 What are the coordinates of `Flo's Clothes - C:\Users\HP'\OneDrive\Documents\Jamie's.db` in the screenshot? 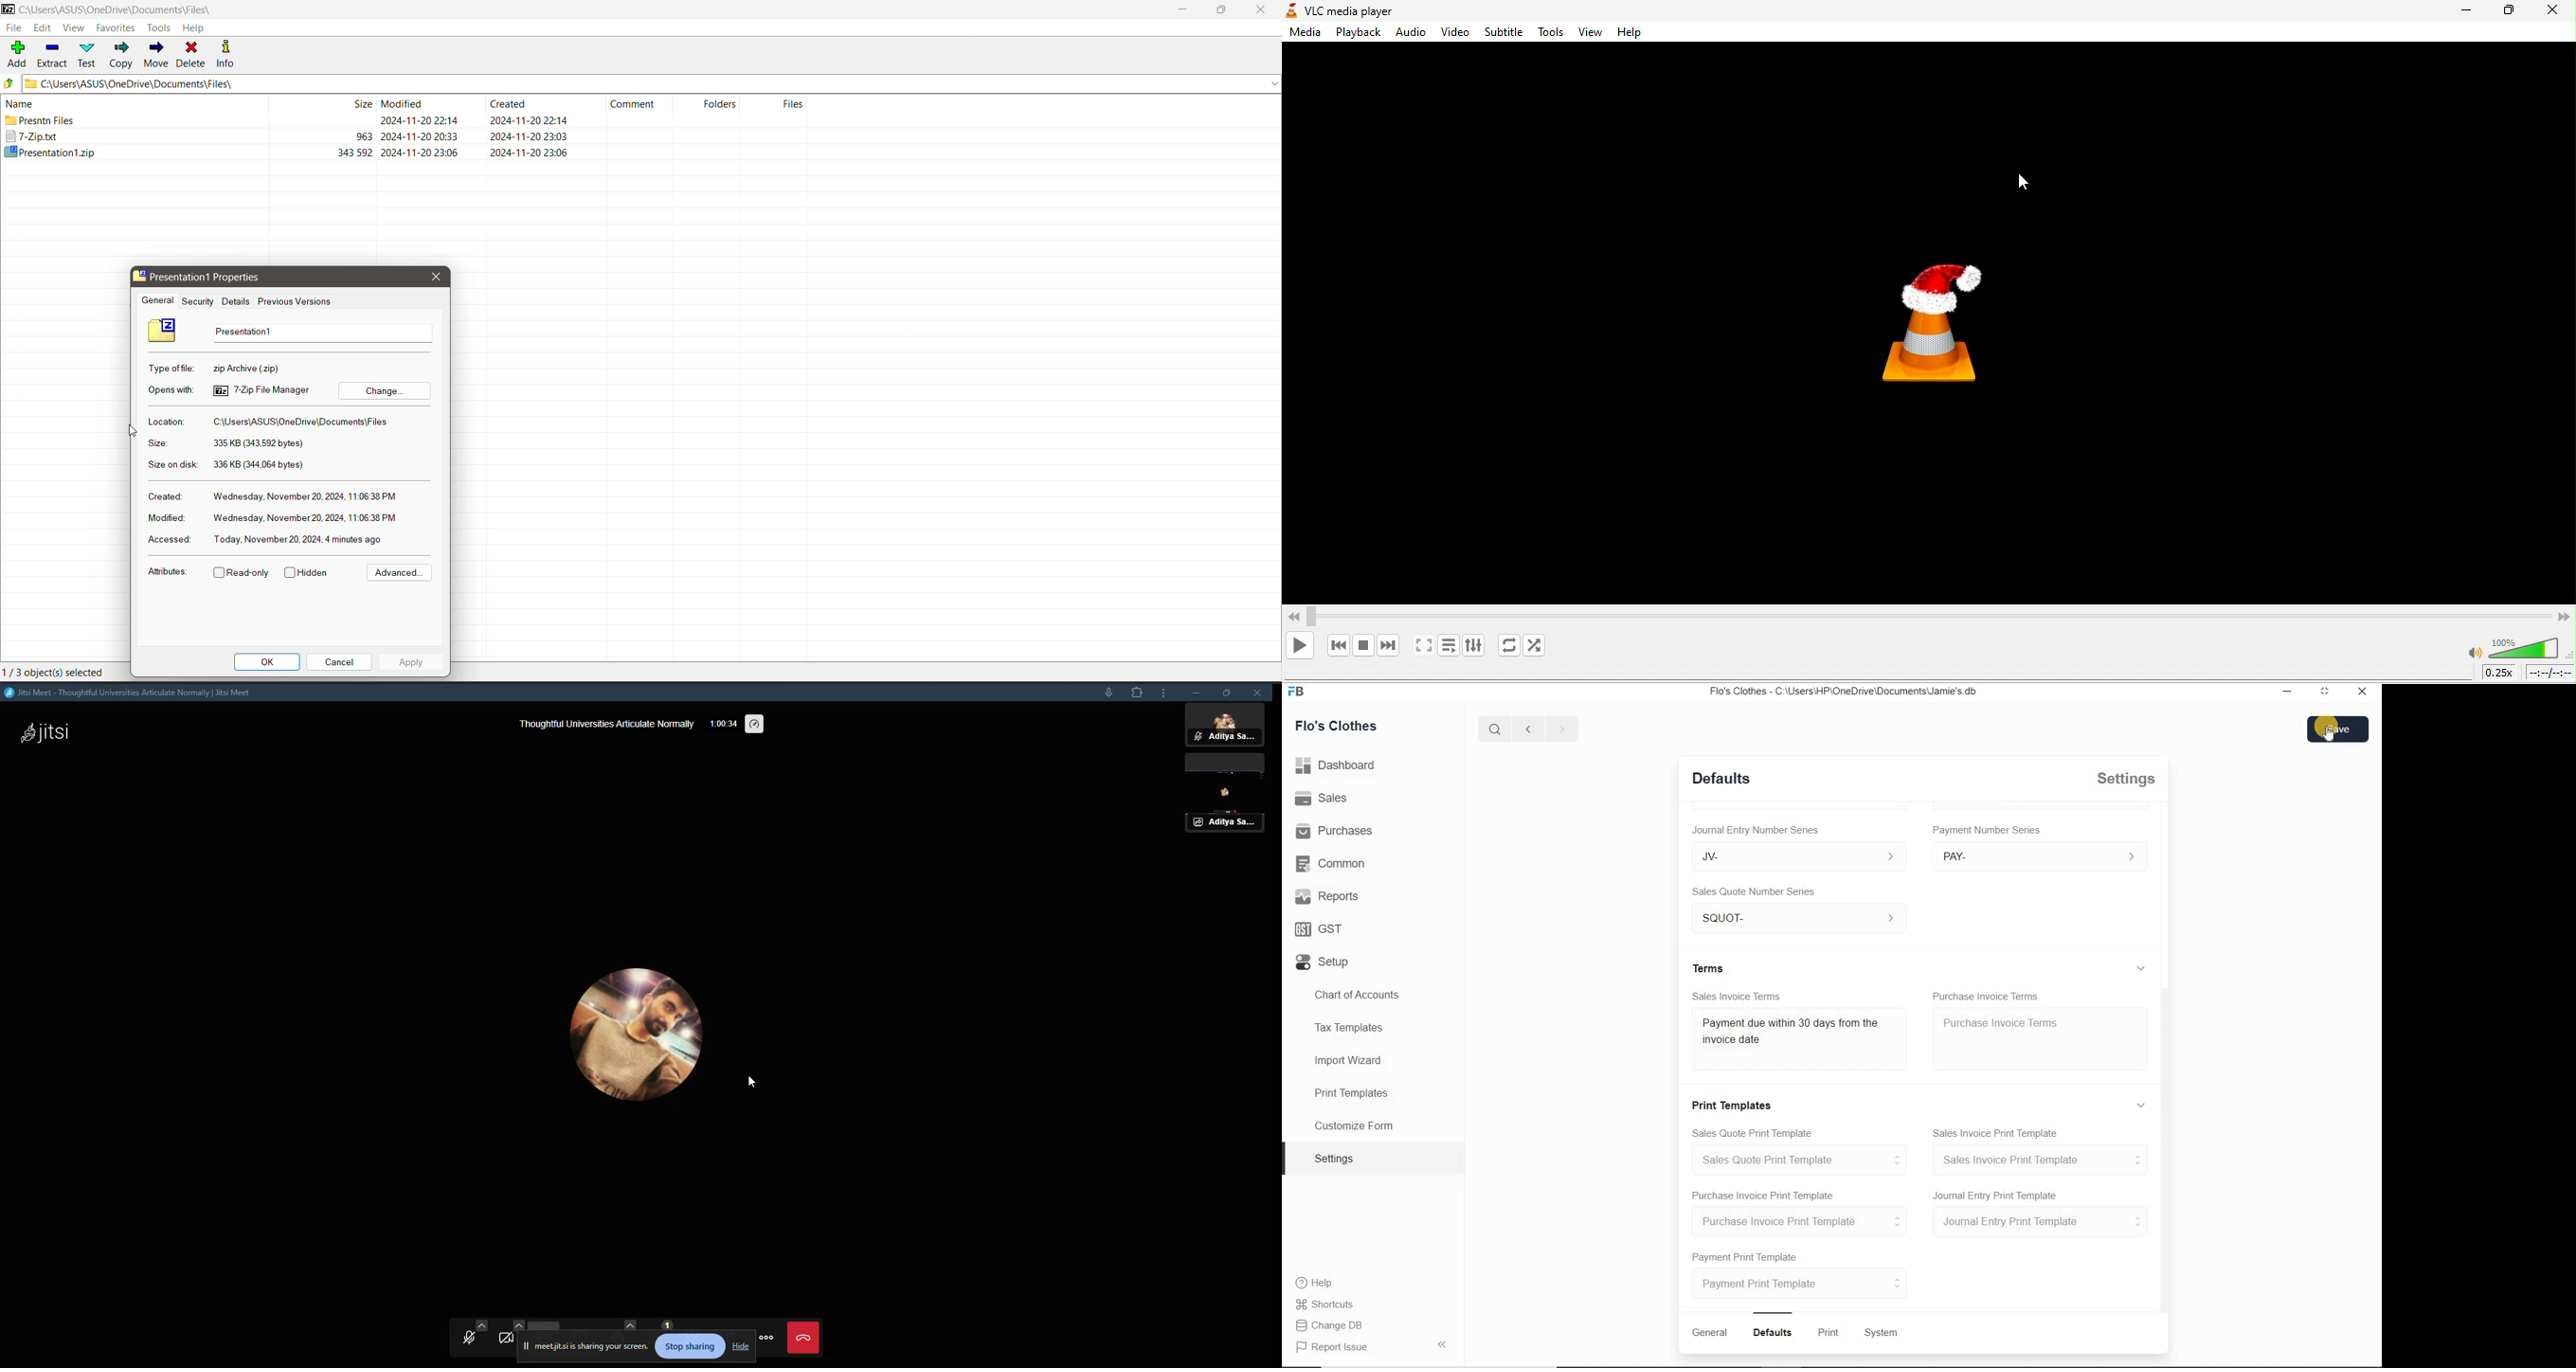 It's located at (1842, 691).